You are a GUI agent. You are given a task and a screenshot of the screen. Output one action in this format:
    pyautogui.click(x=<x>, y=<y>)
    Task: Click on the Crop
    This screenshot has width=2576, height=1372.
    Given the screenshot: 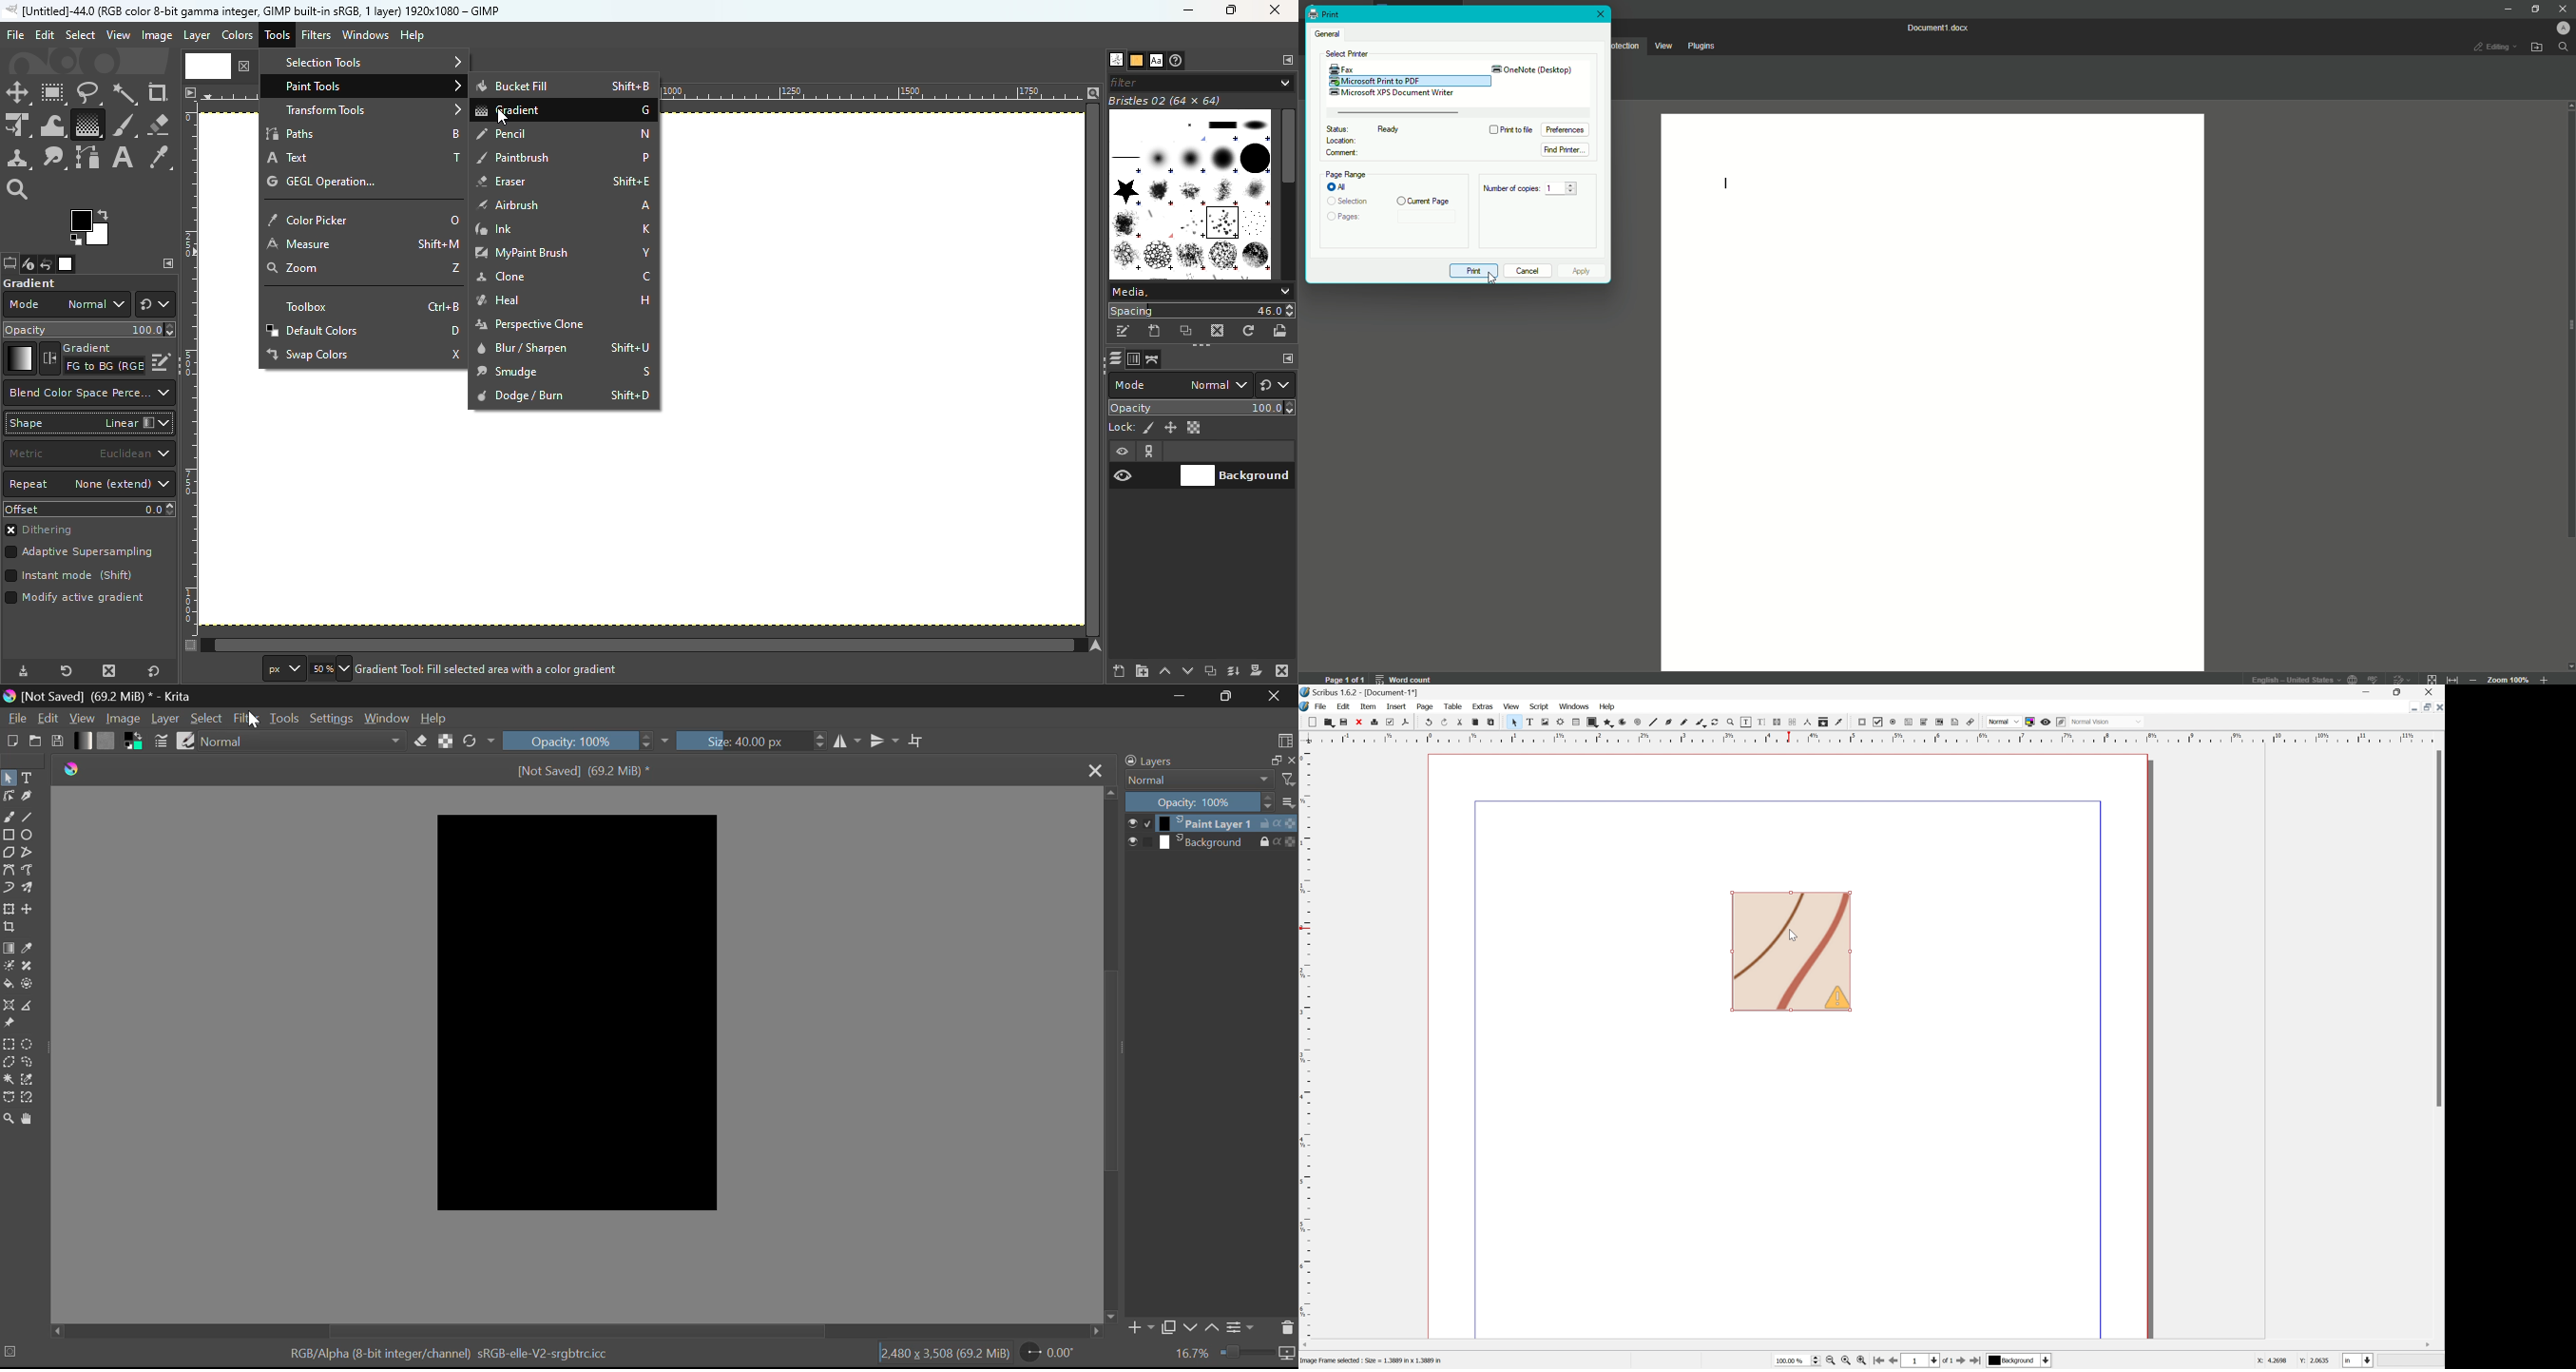 What is the action you would take?
    pyautogui.click(x=916, y=741)
    